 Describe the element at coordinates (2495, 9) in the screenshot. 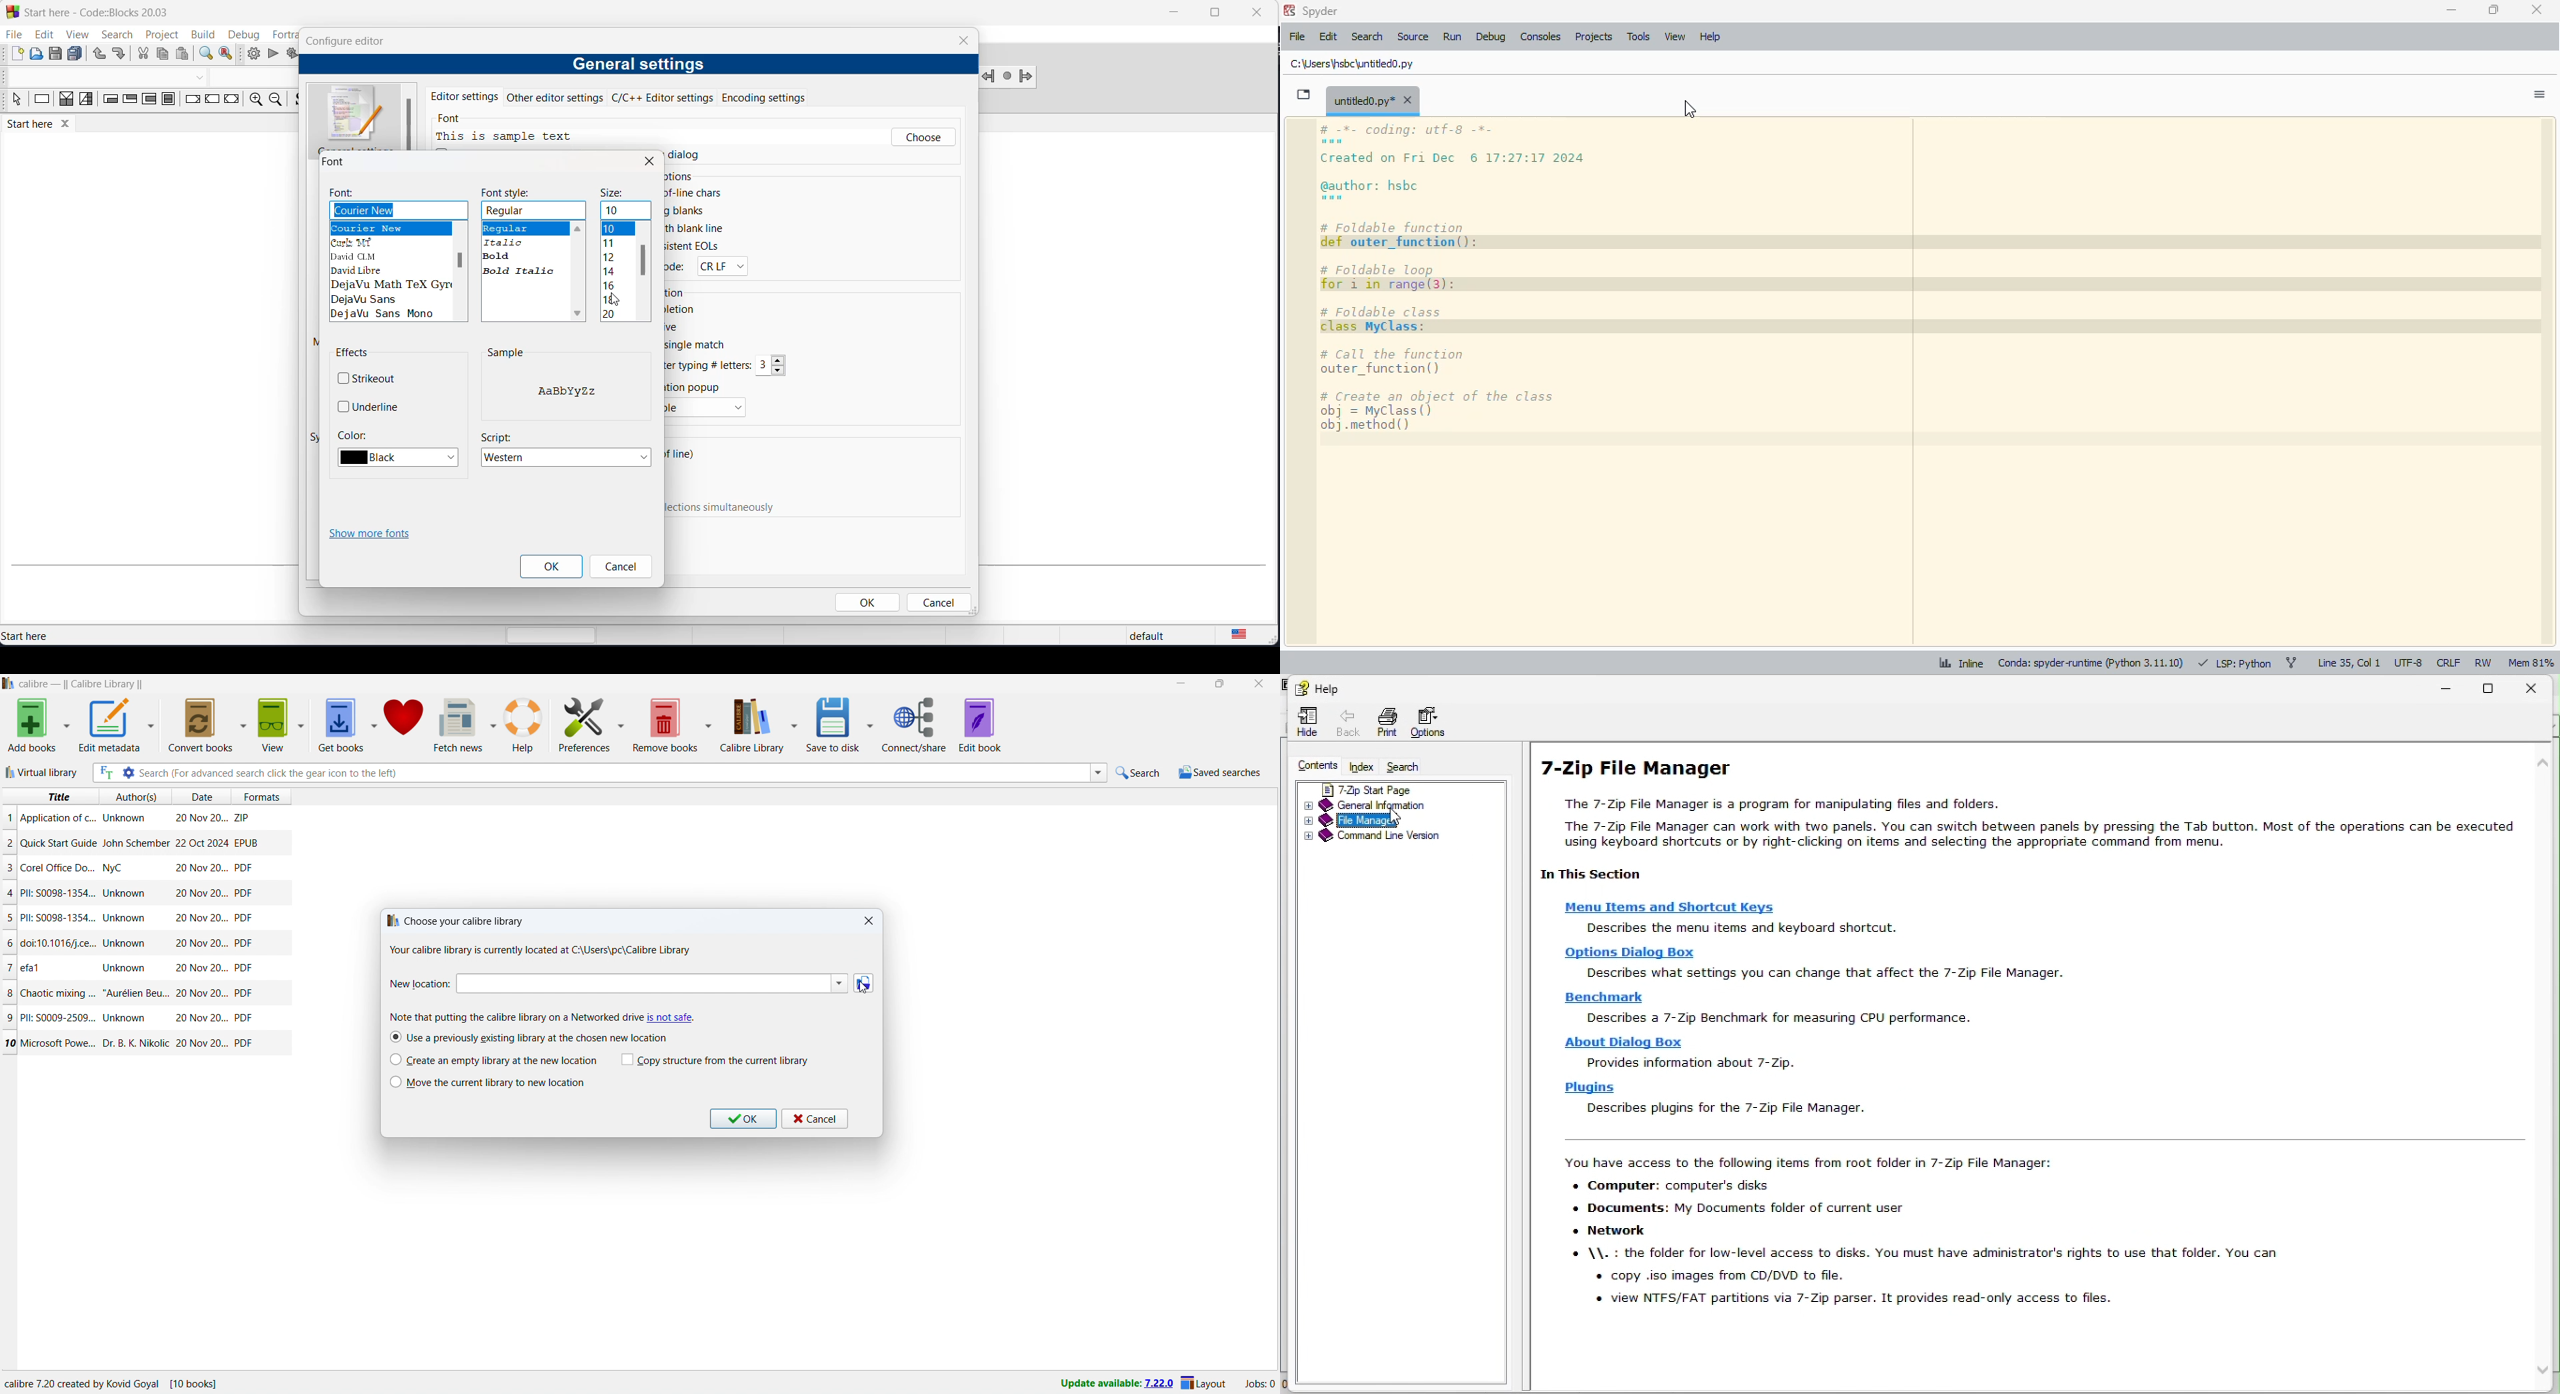

I see `maximize` at that location.